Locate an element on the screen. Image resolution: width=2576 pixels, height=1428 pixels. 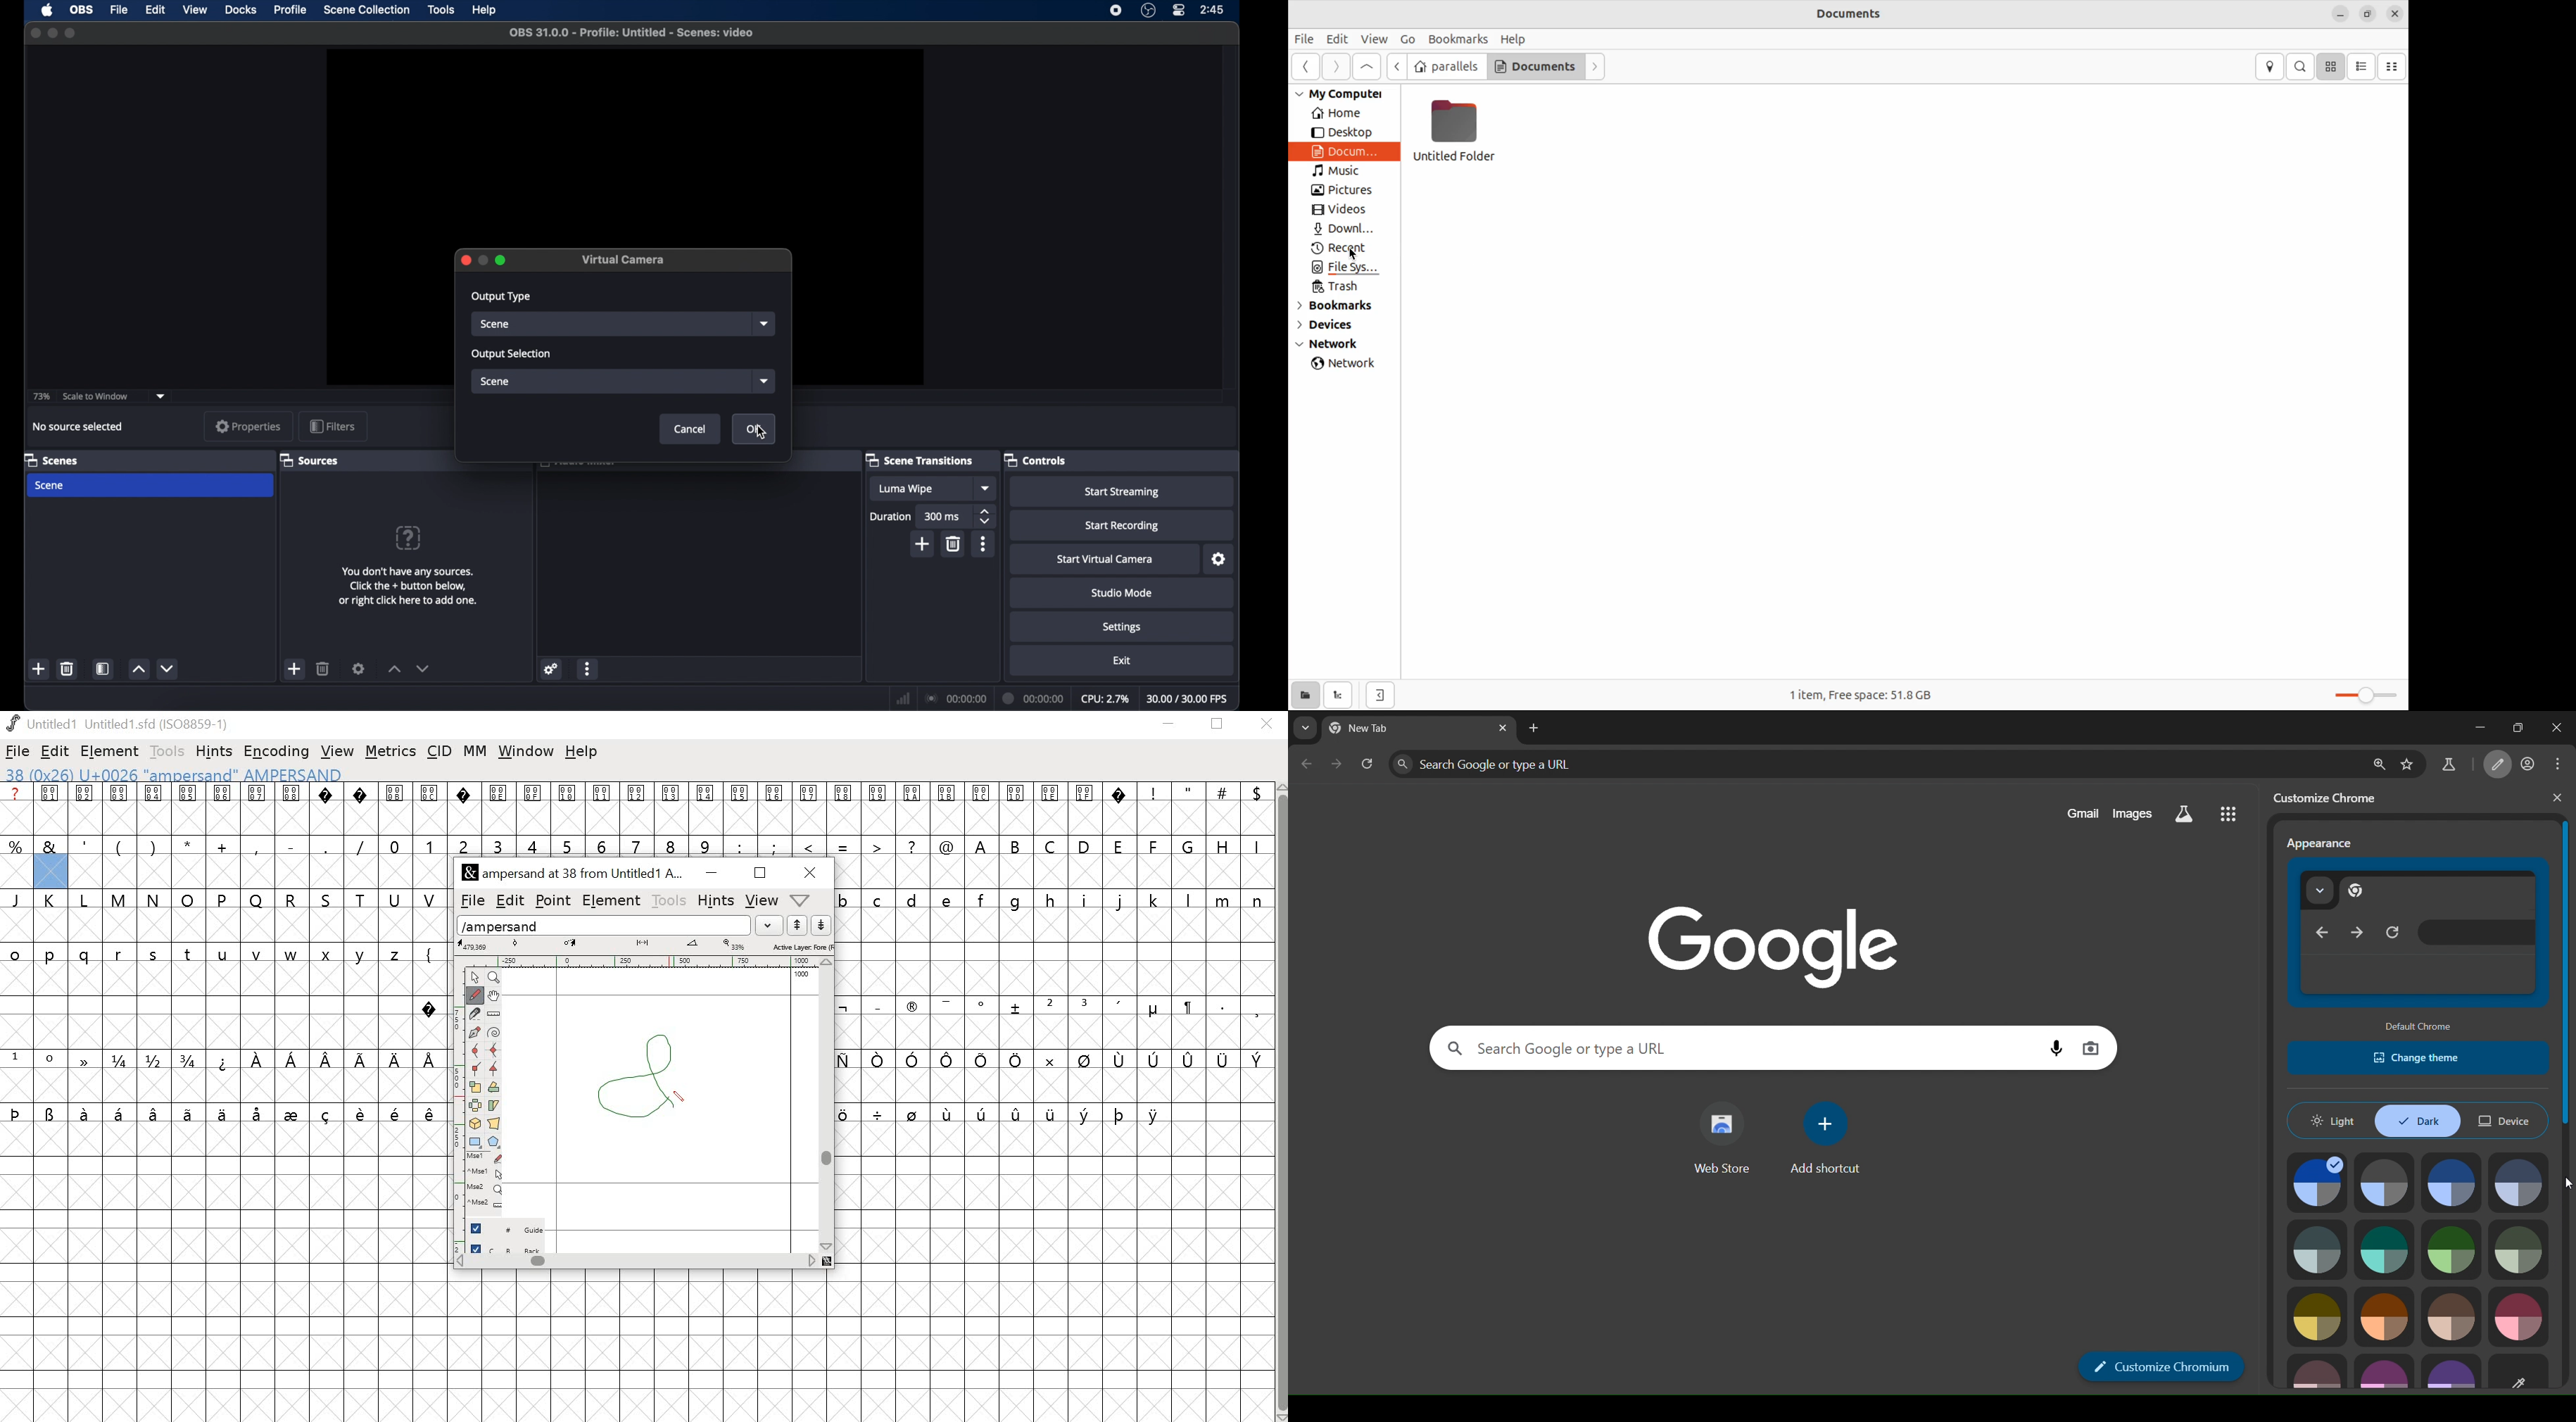
downloads is located at coordinates (1345, 229).